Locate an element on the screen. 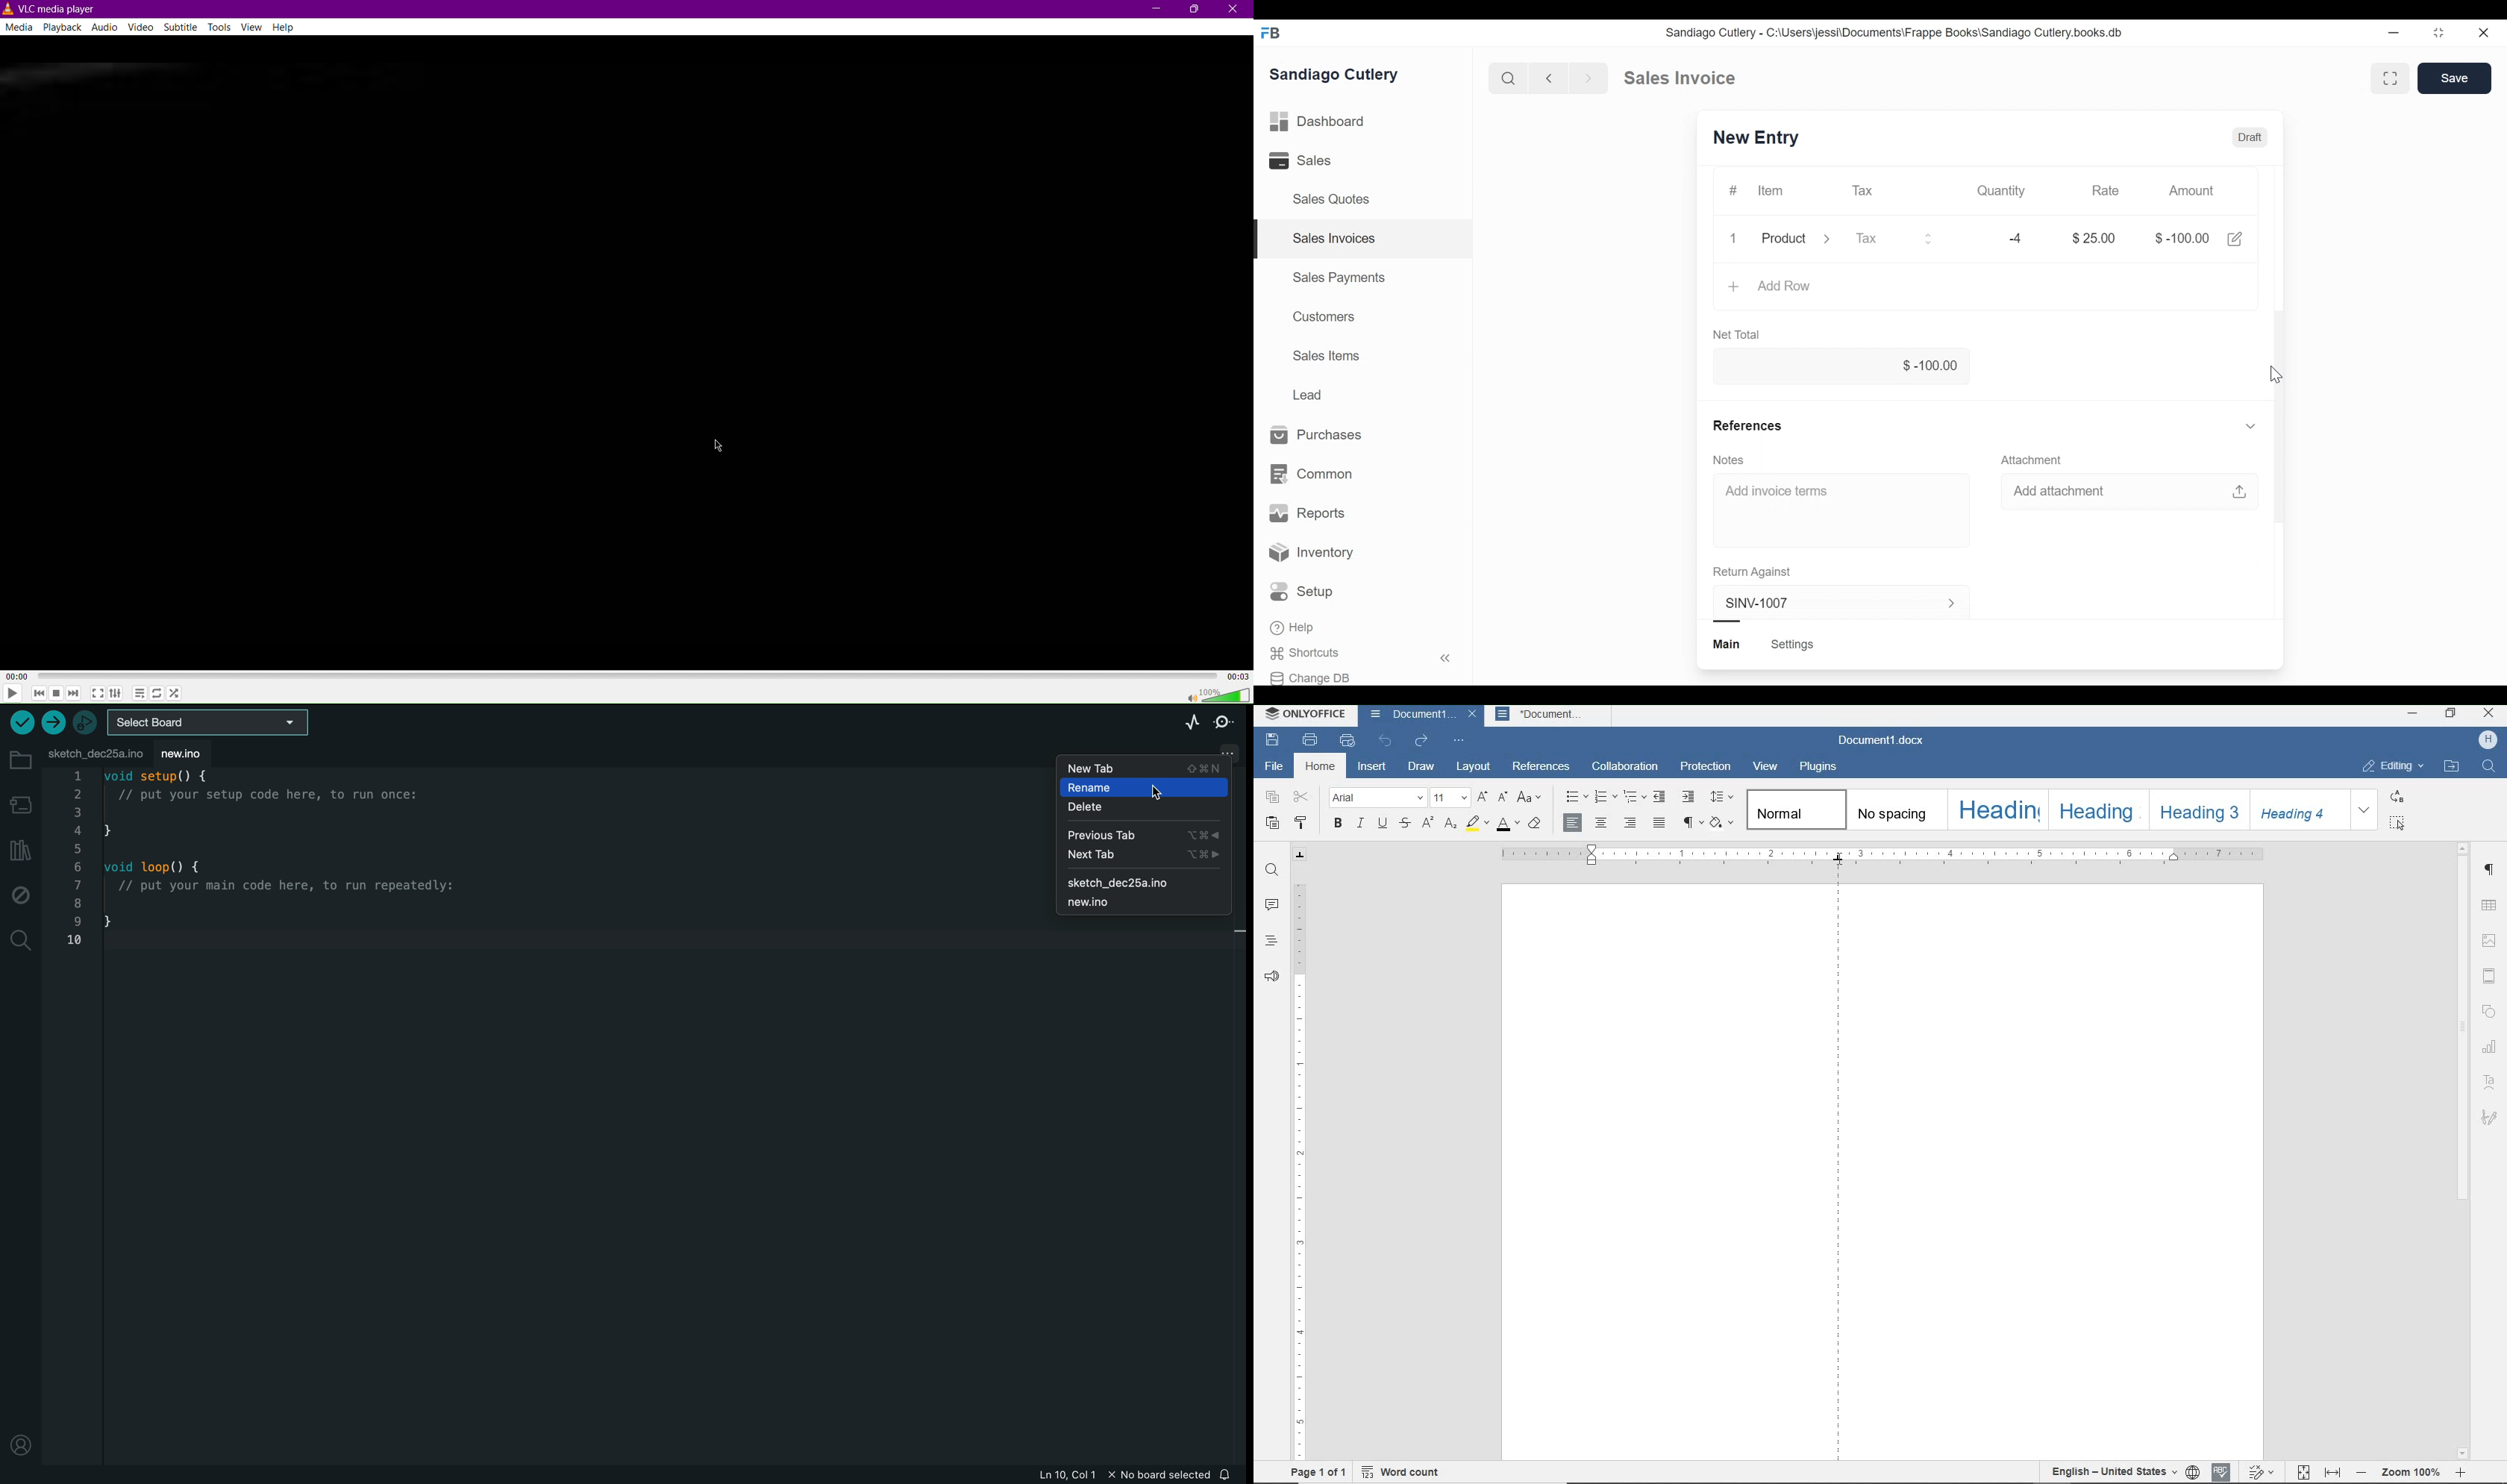 The height and width of the screenshot is (1484, 2520). Previous is located at coordinates (1550, 78).